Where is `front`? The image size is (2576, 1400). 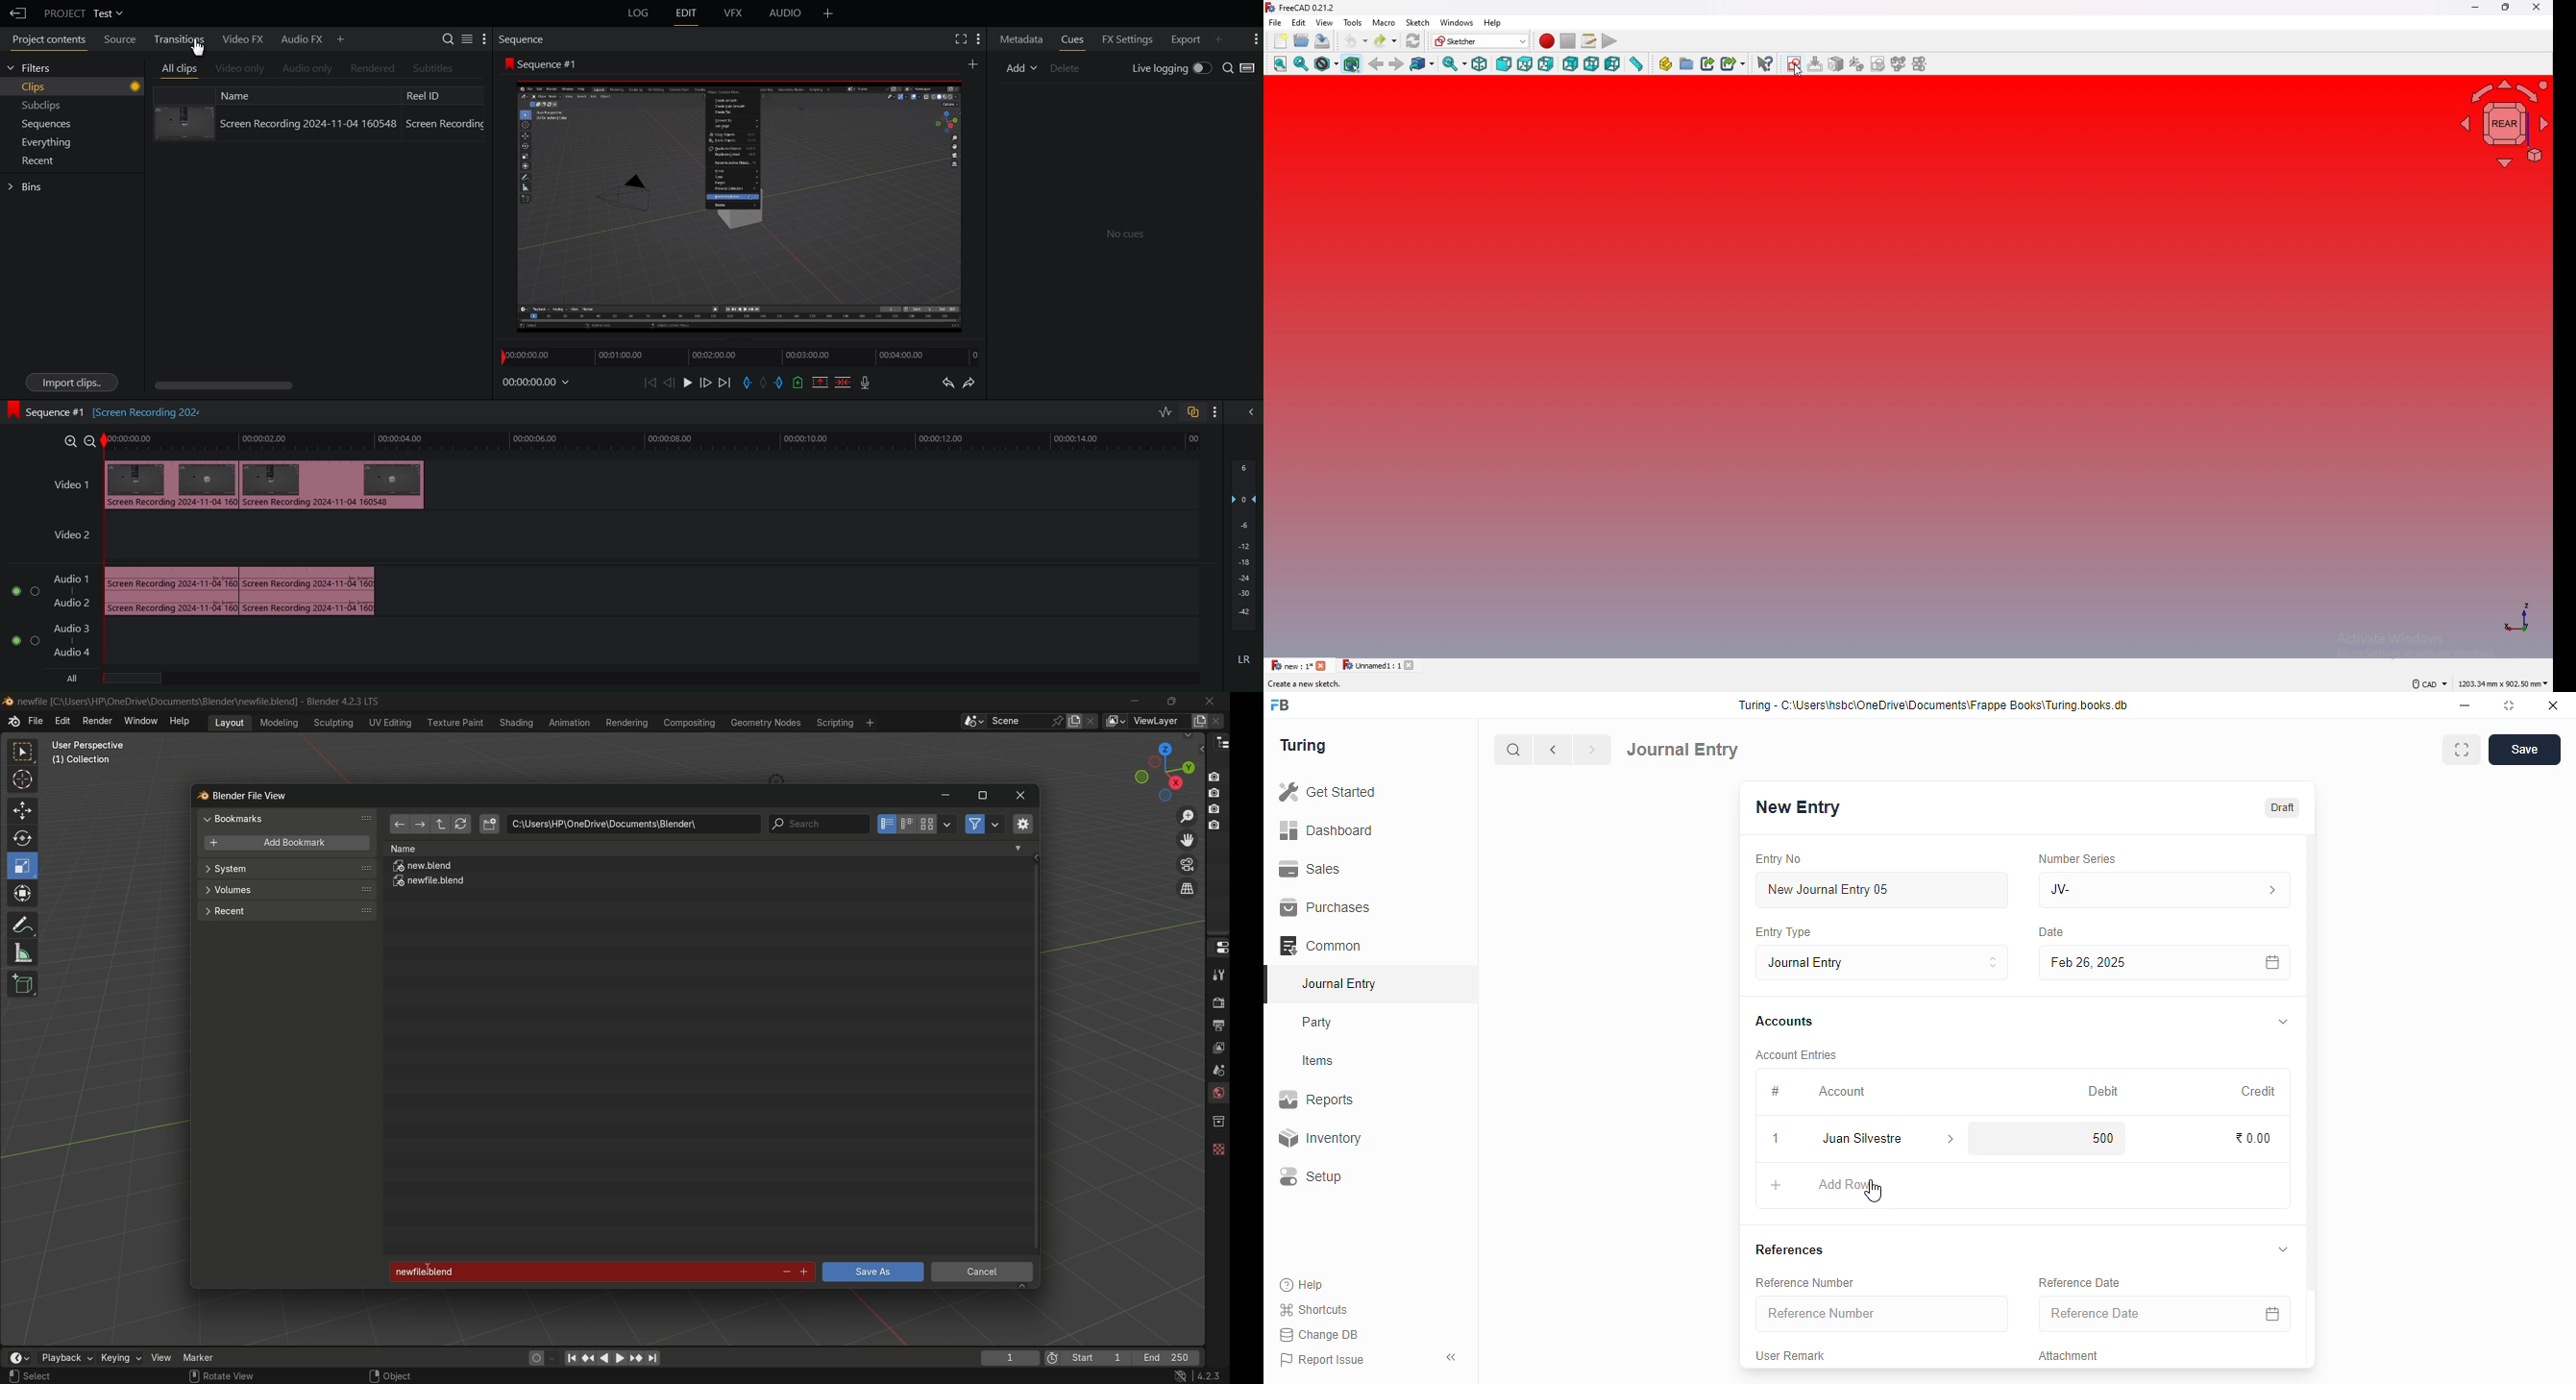
front is located at coordinates (1503, 64).